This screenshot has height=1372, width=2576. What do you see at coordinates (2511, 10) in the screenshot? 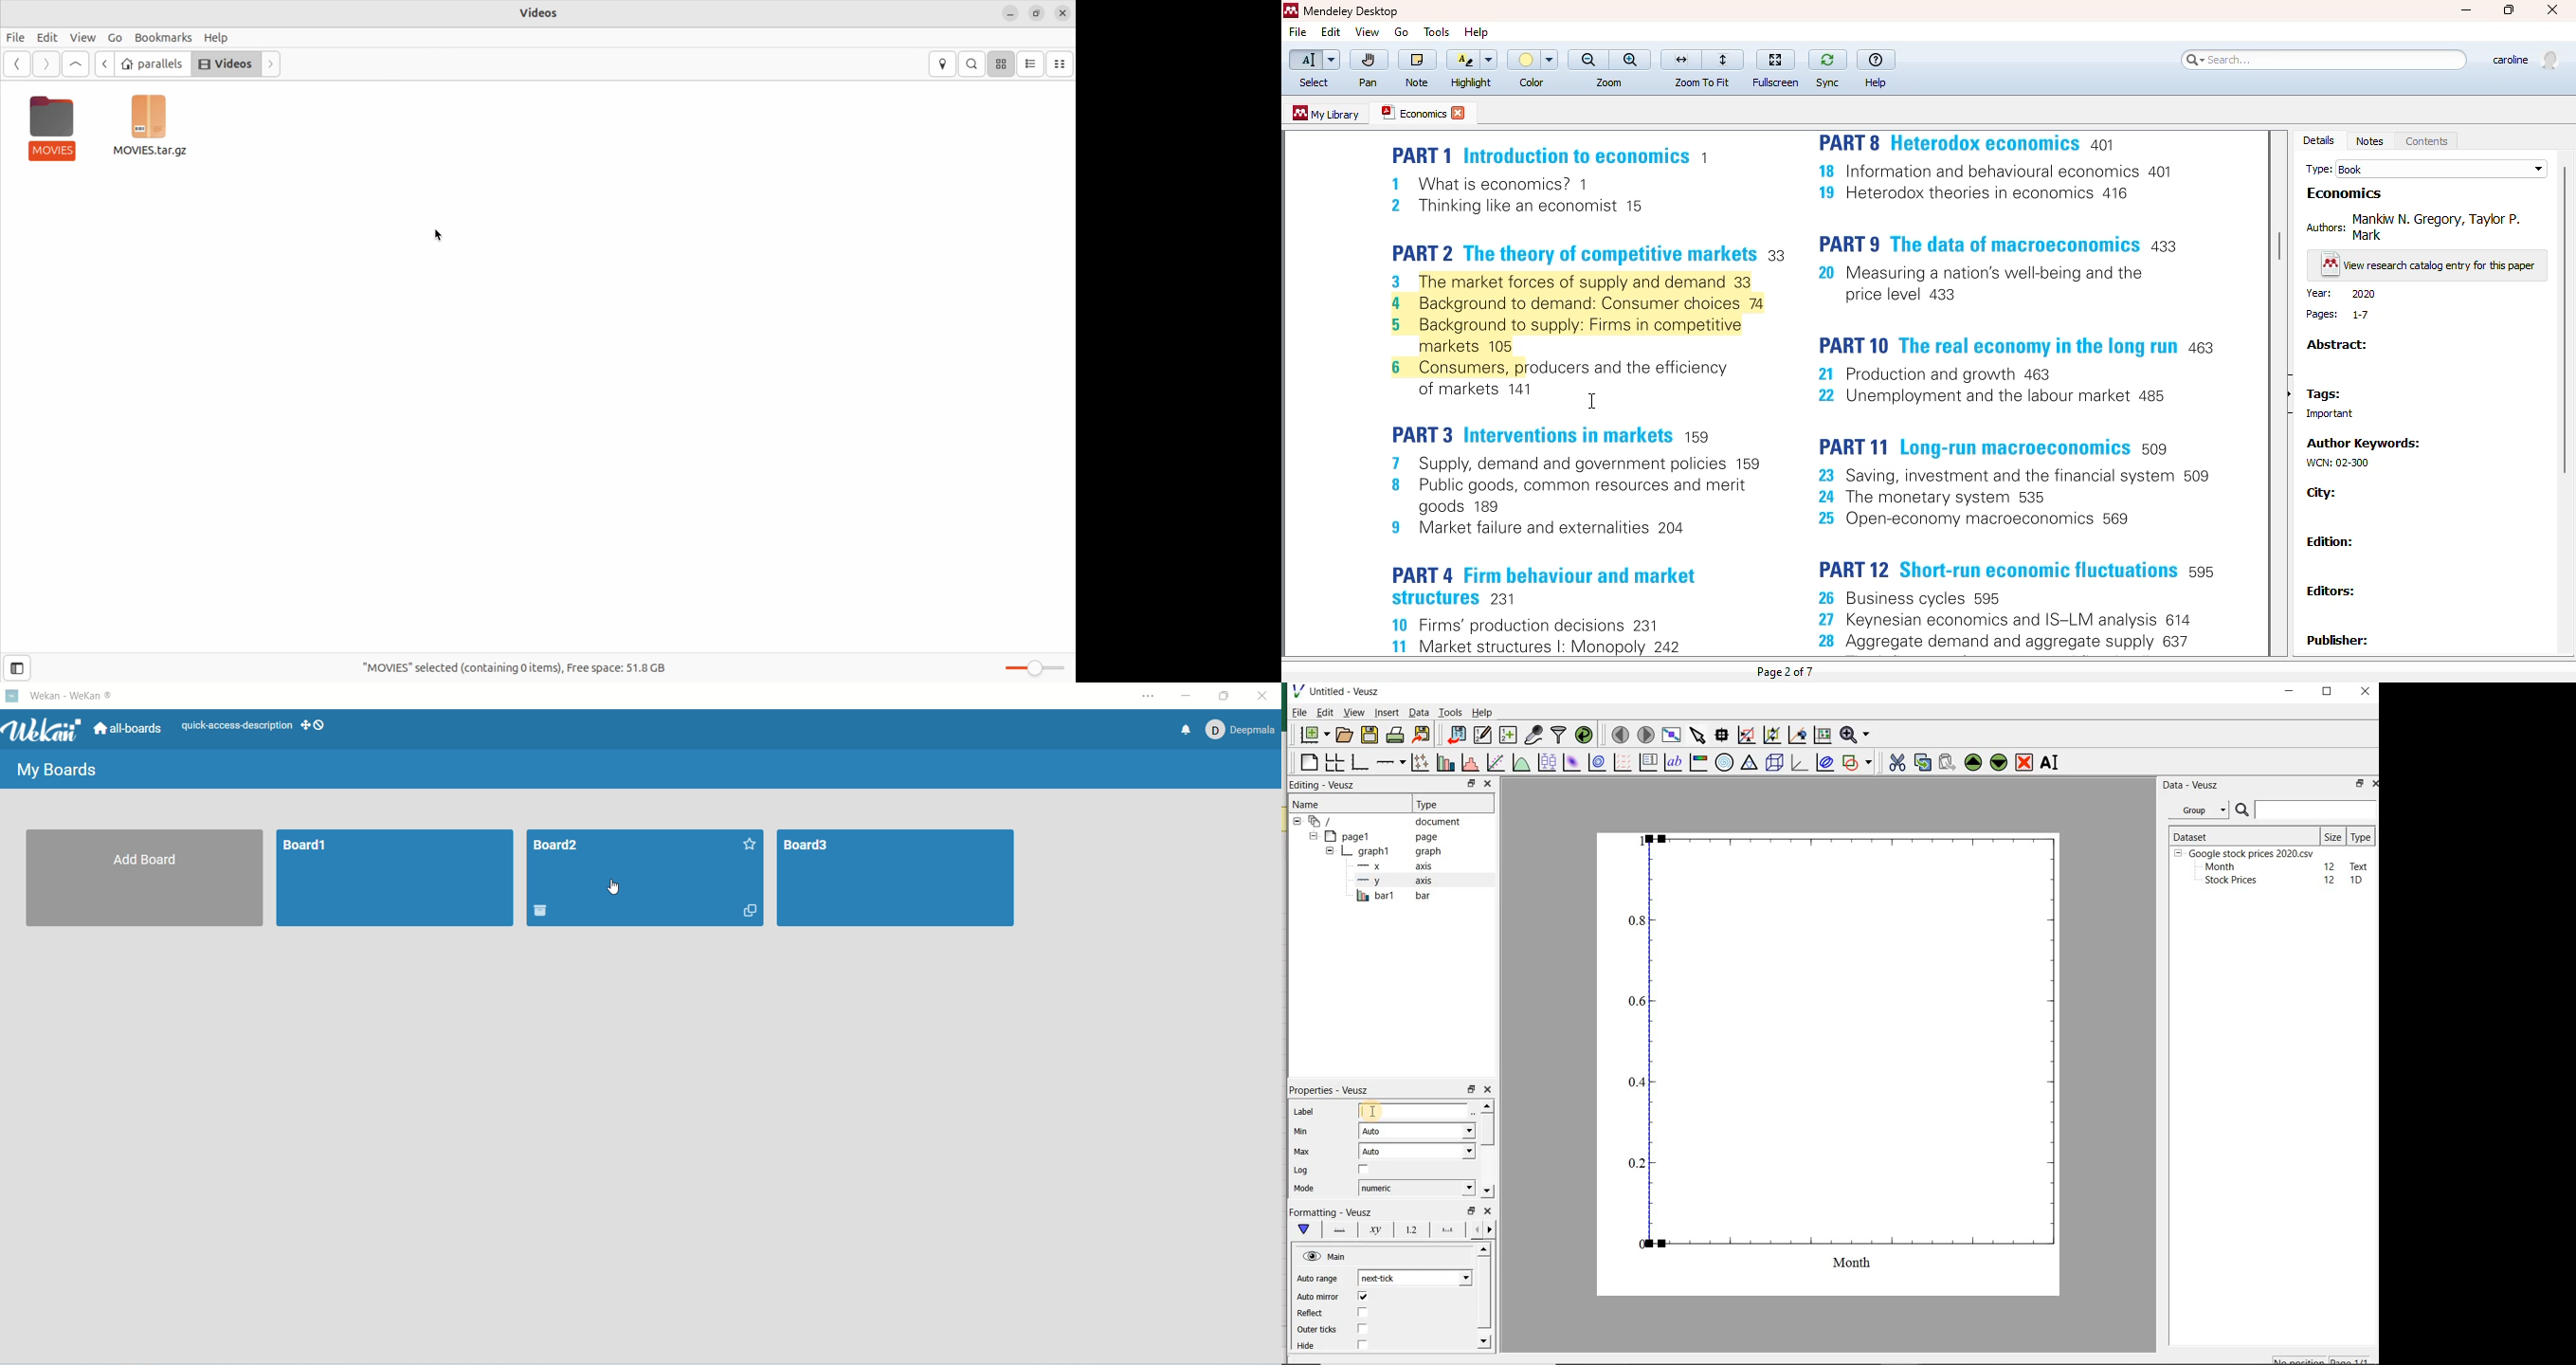
I see `maximize` at bounding box center [2511, 10].